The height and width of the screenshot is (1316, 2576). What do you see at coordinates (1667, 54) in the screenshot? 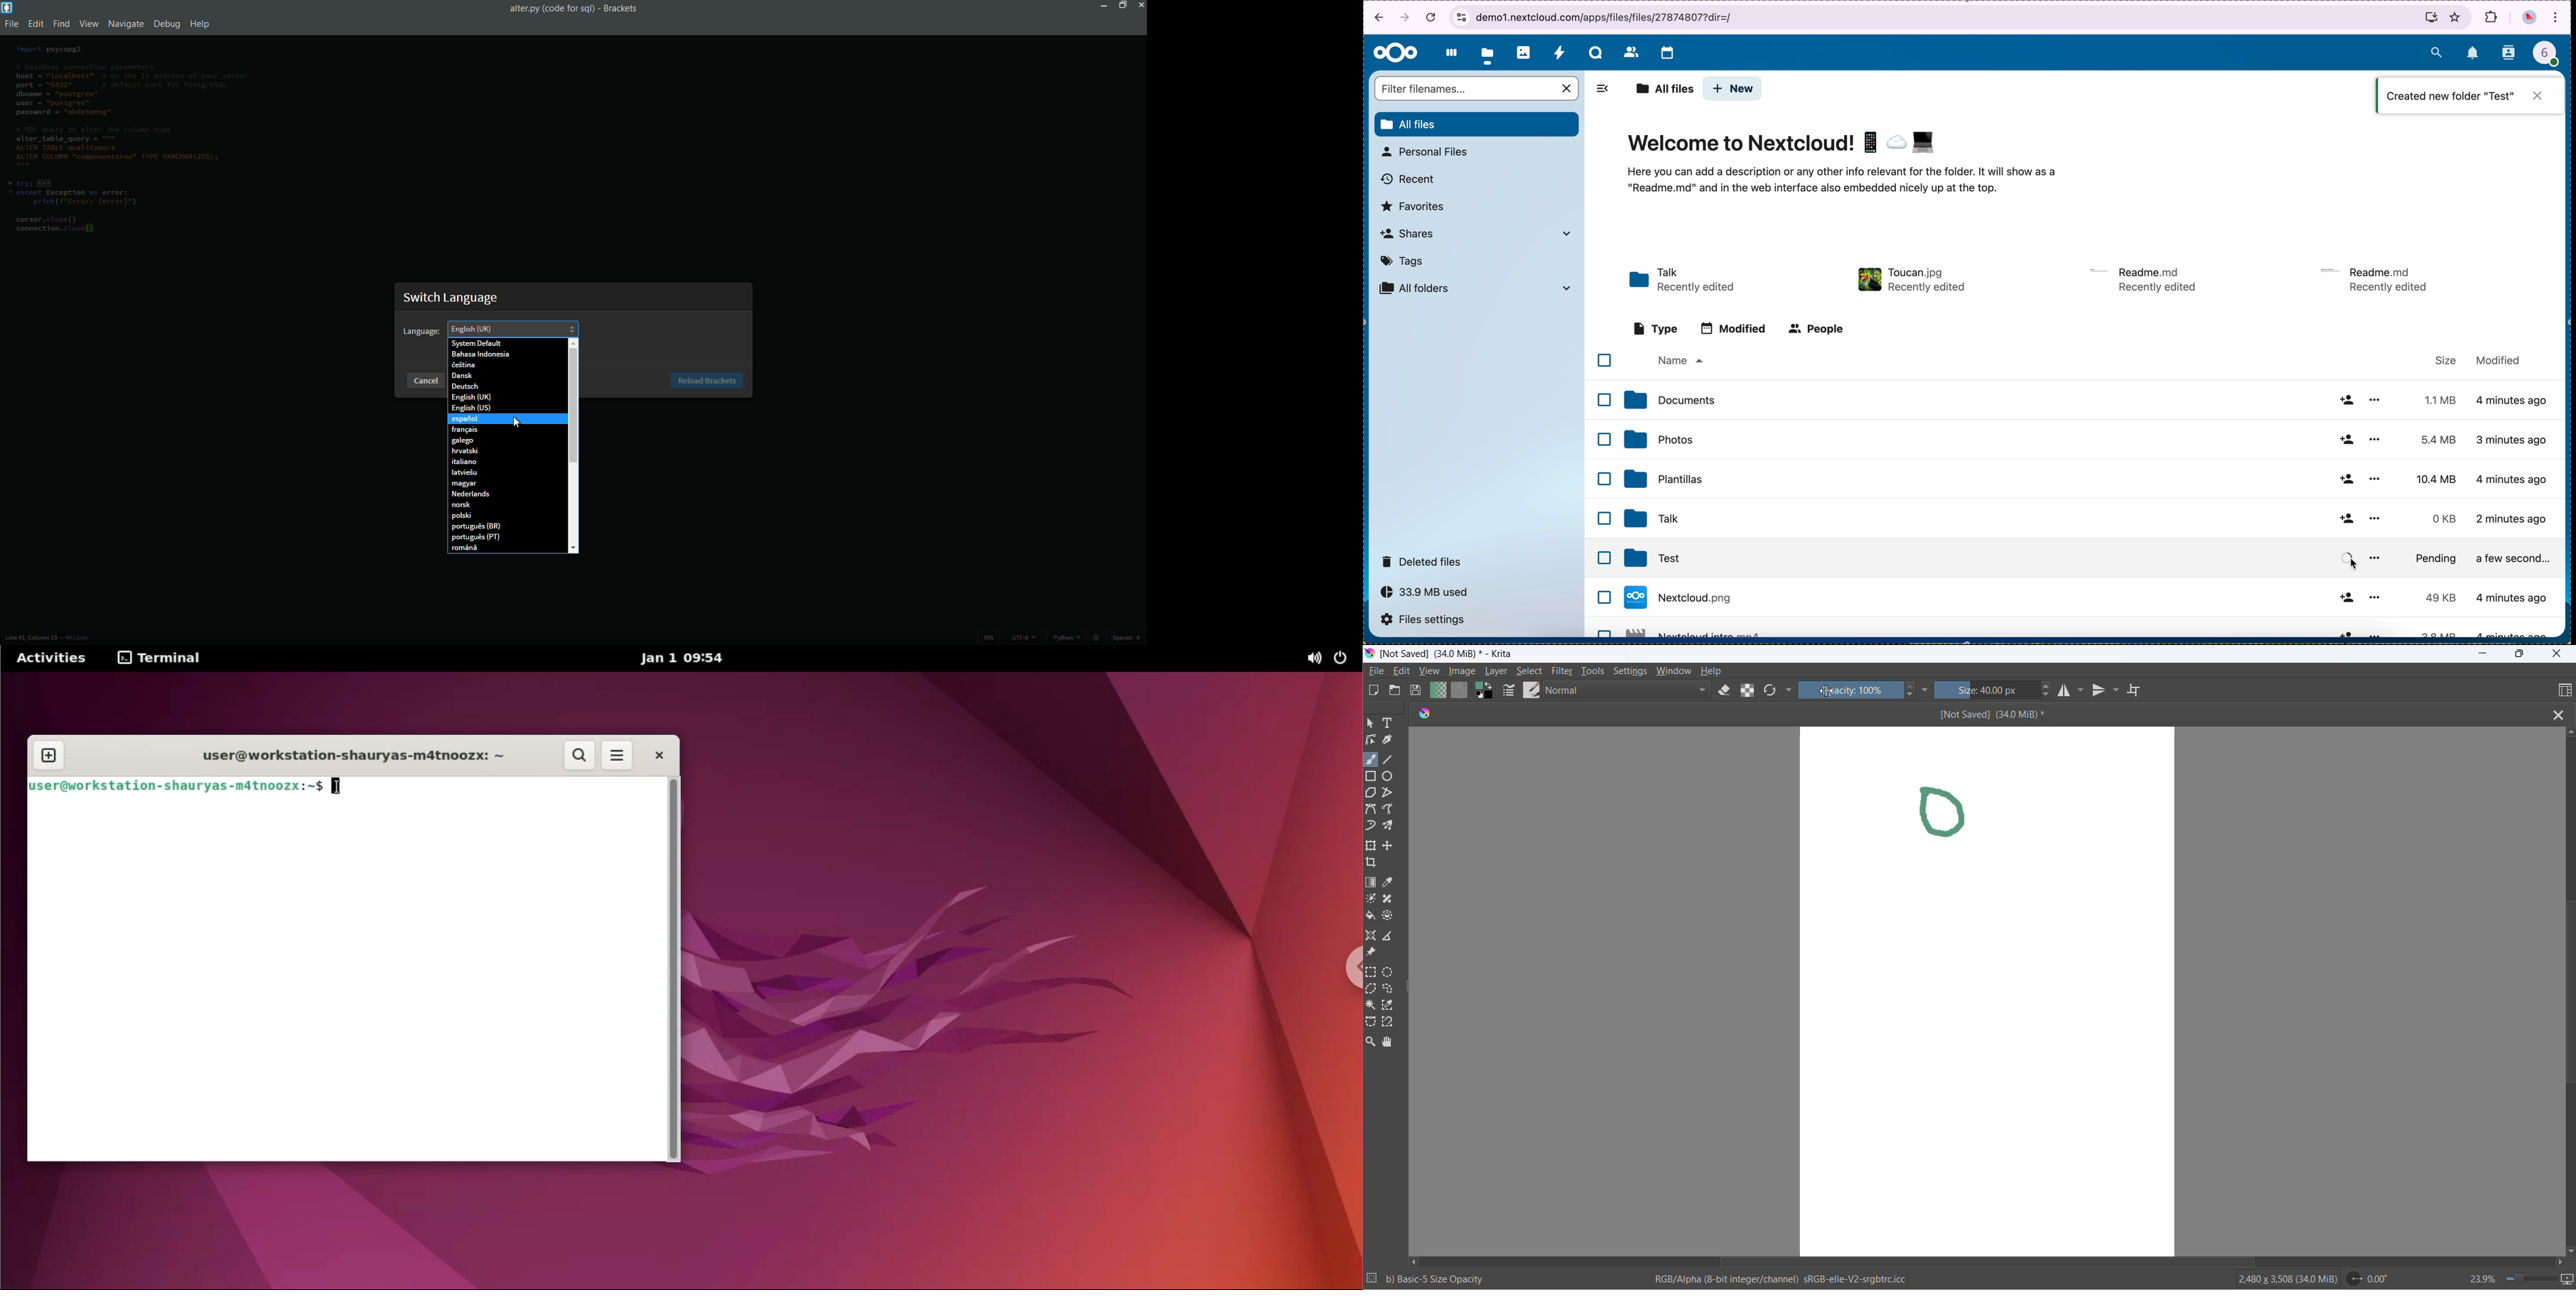
I see `calendar` at bounding box center [1667, 54].